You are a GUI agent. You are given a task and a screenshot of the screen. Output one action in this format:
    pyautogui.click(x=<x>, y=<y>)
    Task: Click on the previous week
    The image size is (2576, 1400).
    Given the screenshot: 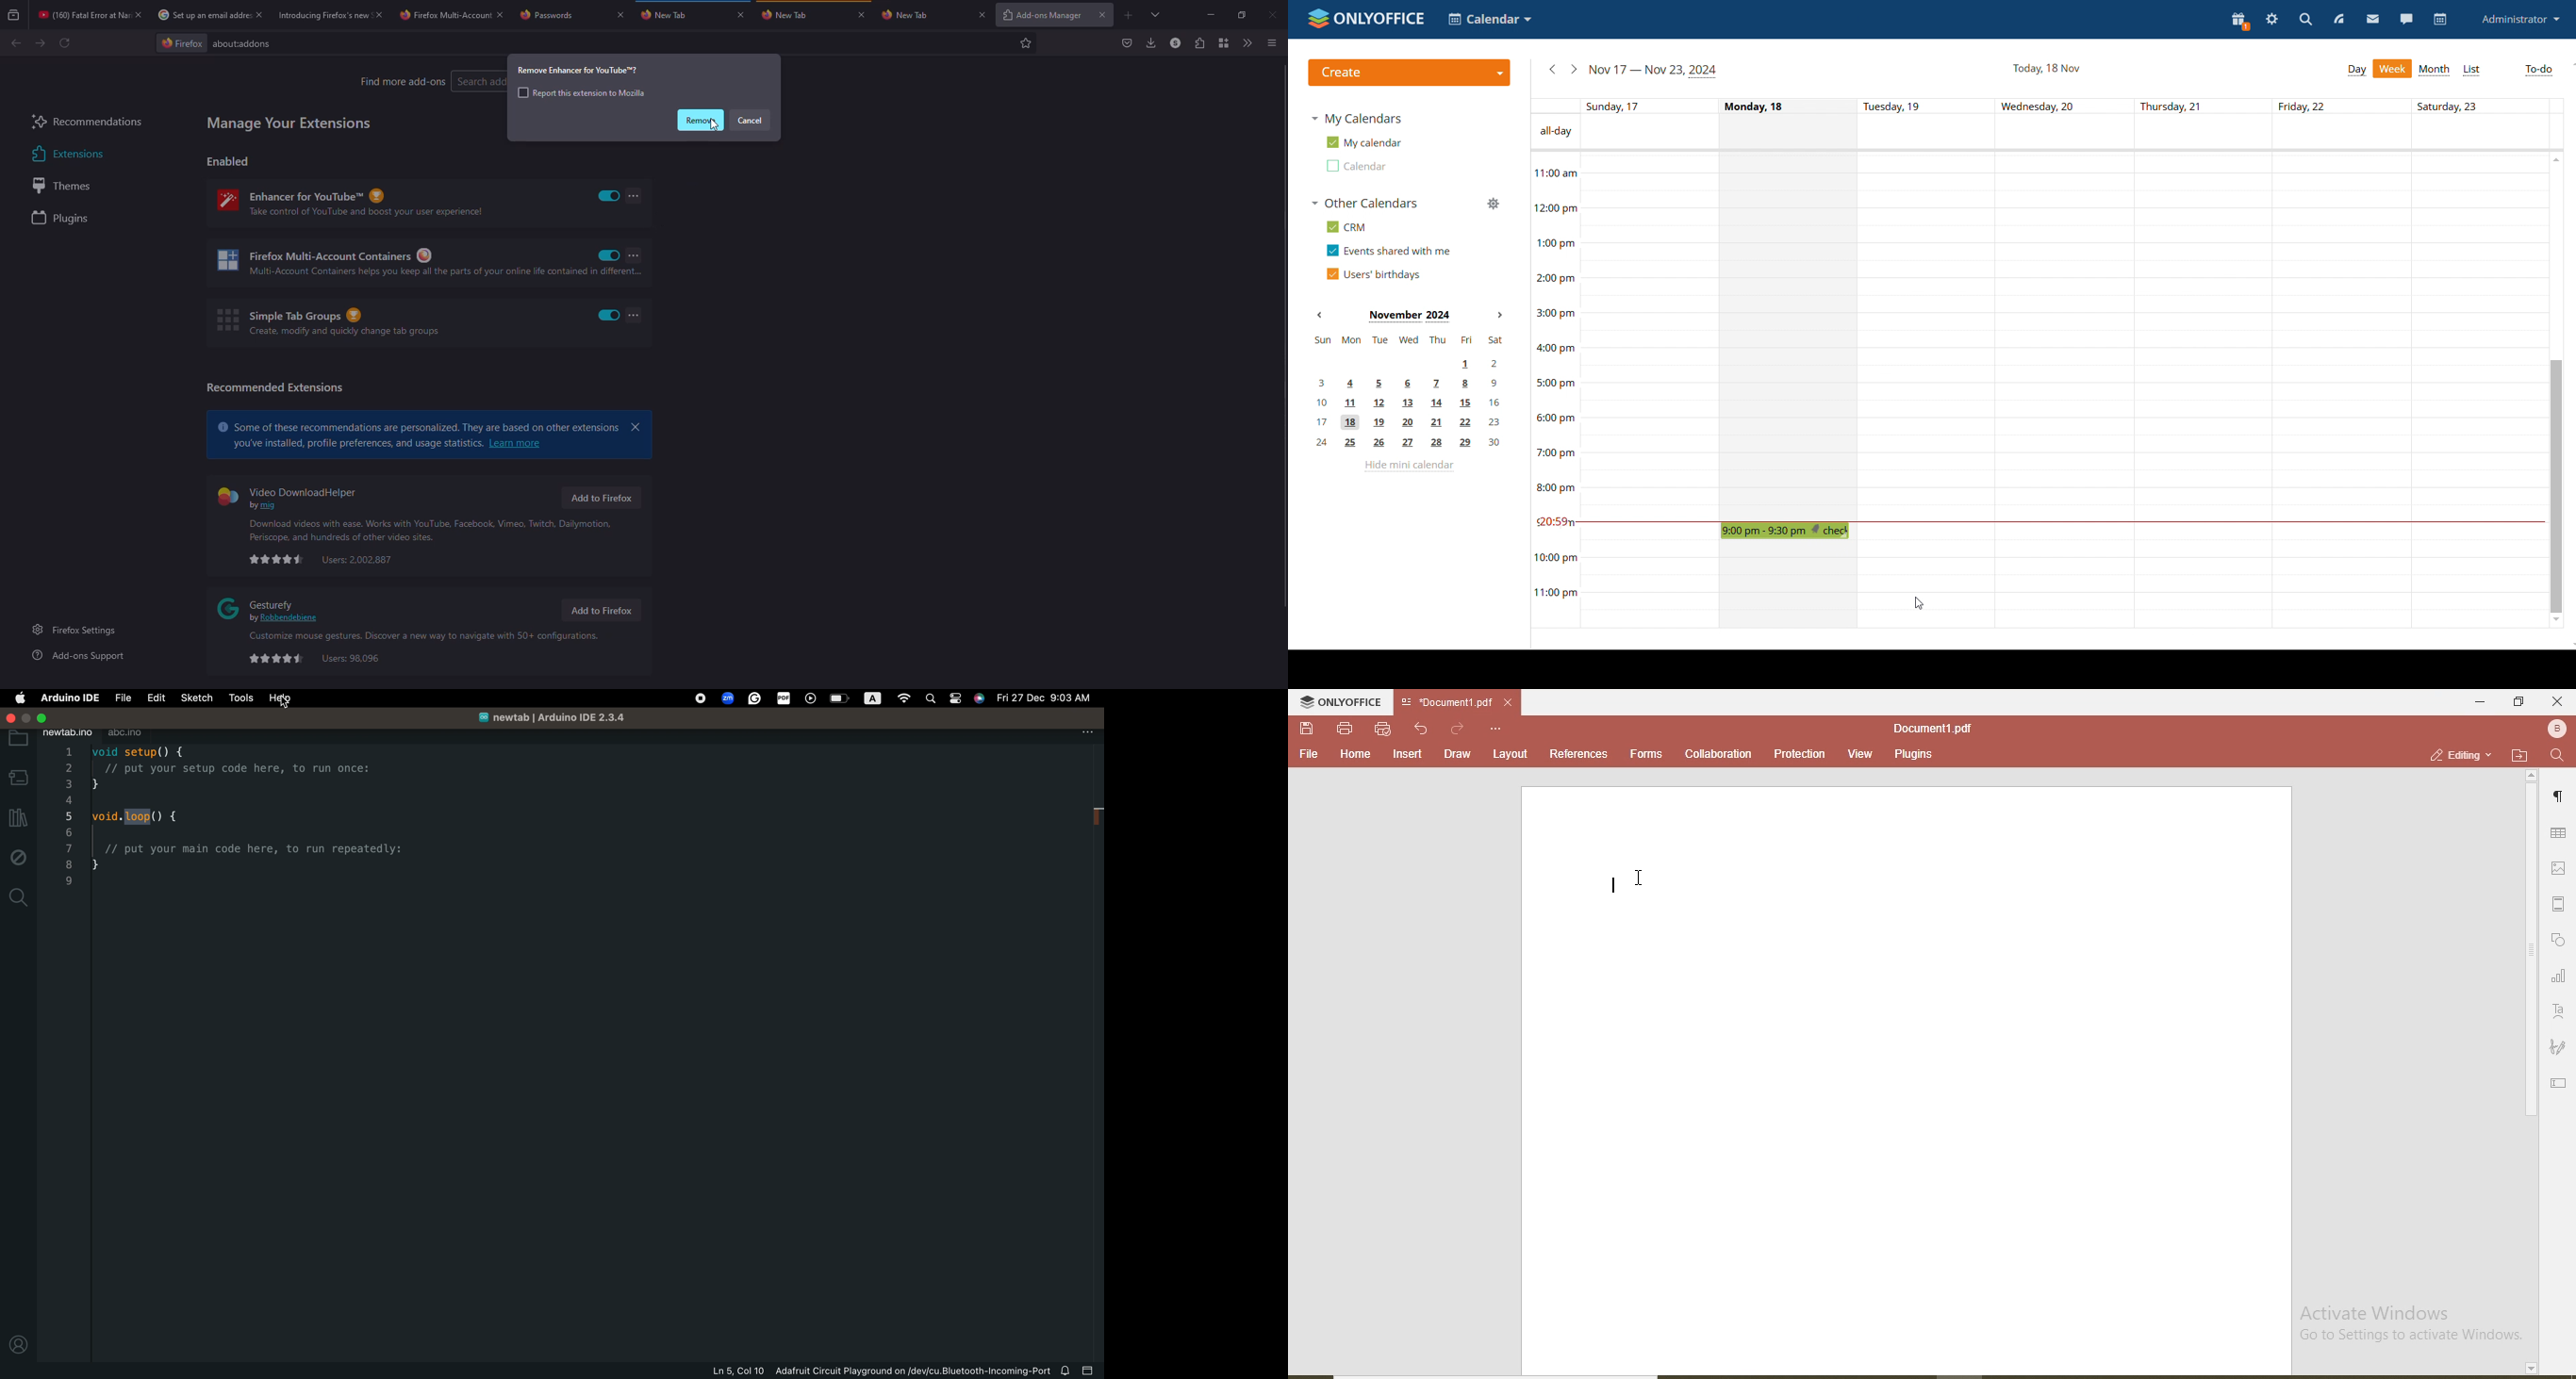 What is the action you would take?
    pyautogui.click(x=1552, y=70)
    